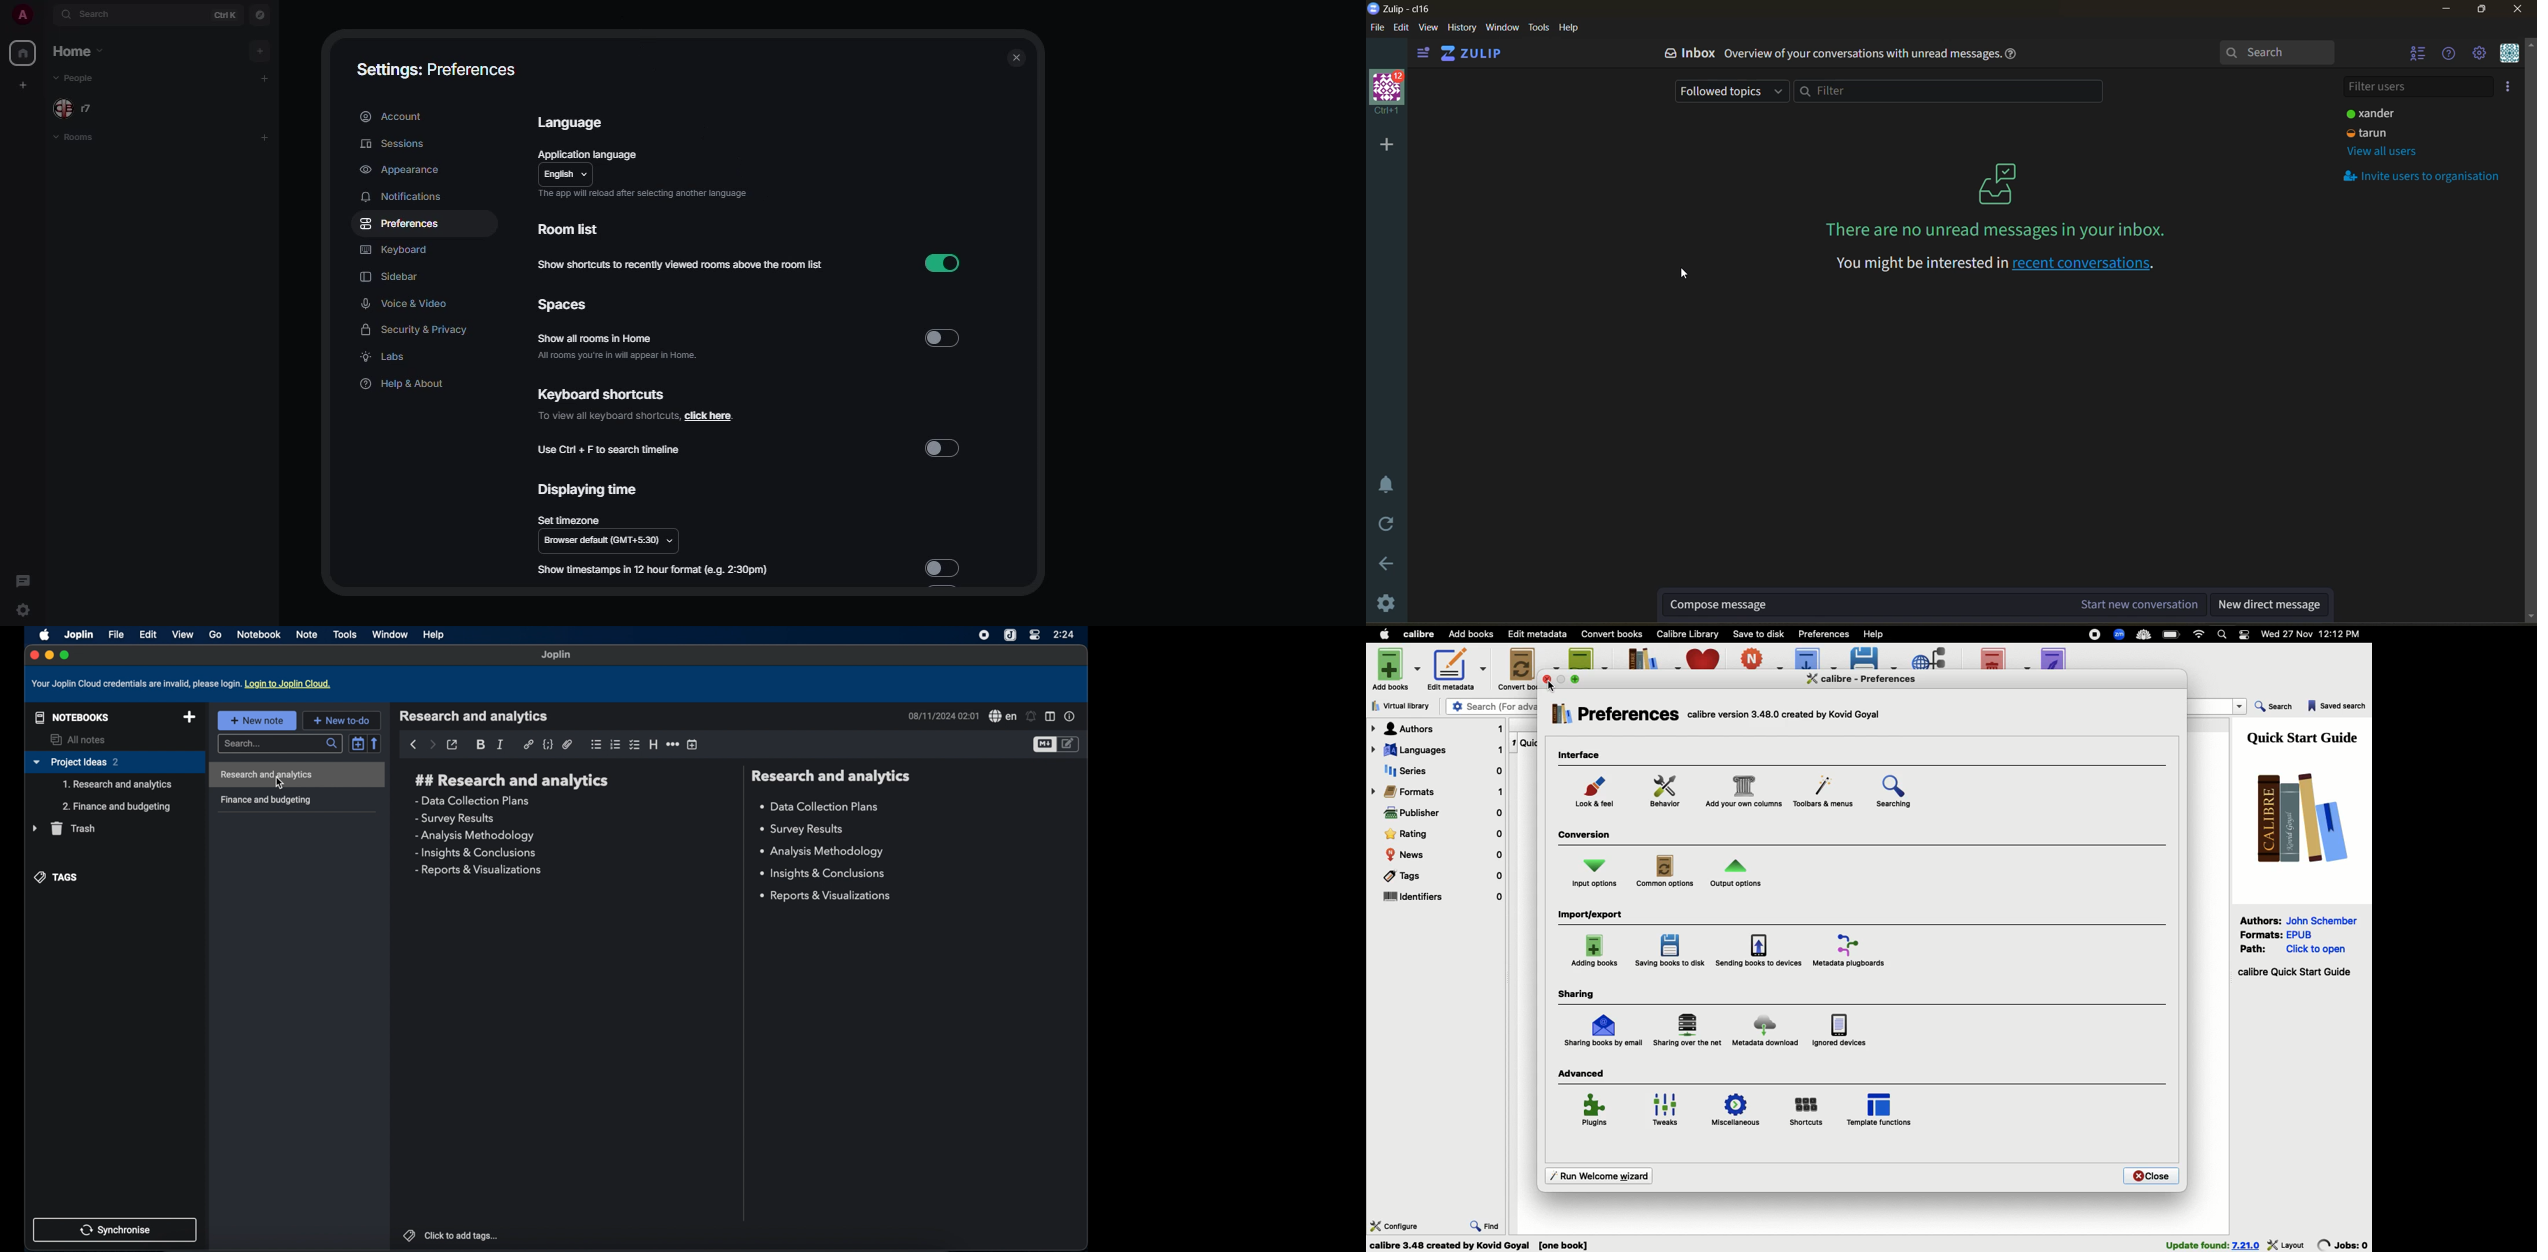 Image resolution: width=2548 pixels, height=1260 pixels. What do you see at coordinates (22, 14) in the screenshot?
I see `profile` at bounding box center [22, 14].